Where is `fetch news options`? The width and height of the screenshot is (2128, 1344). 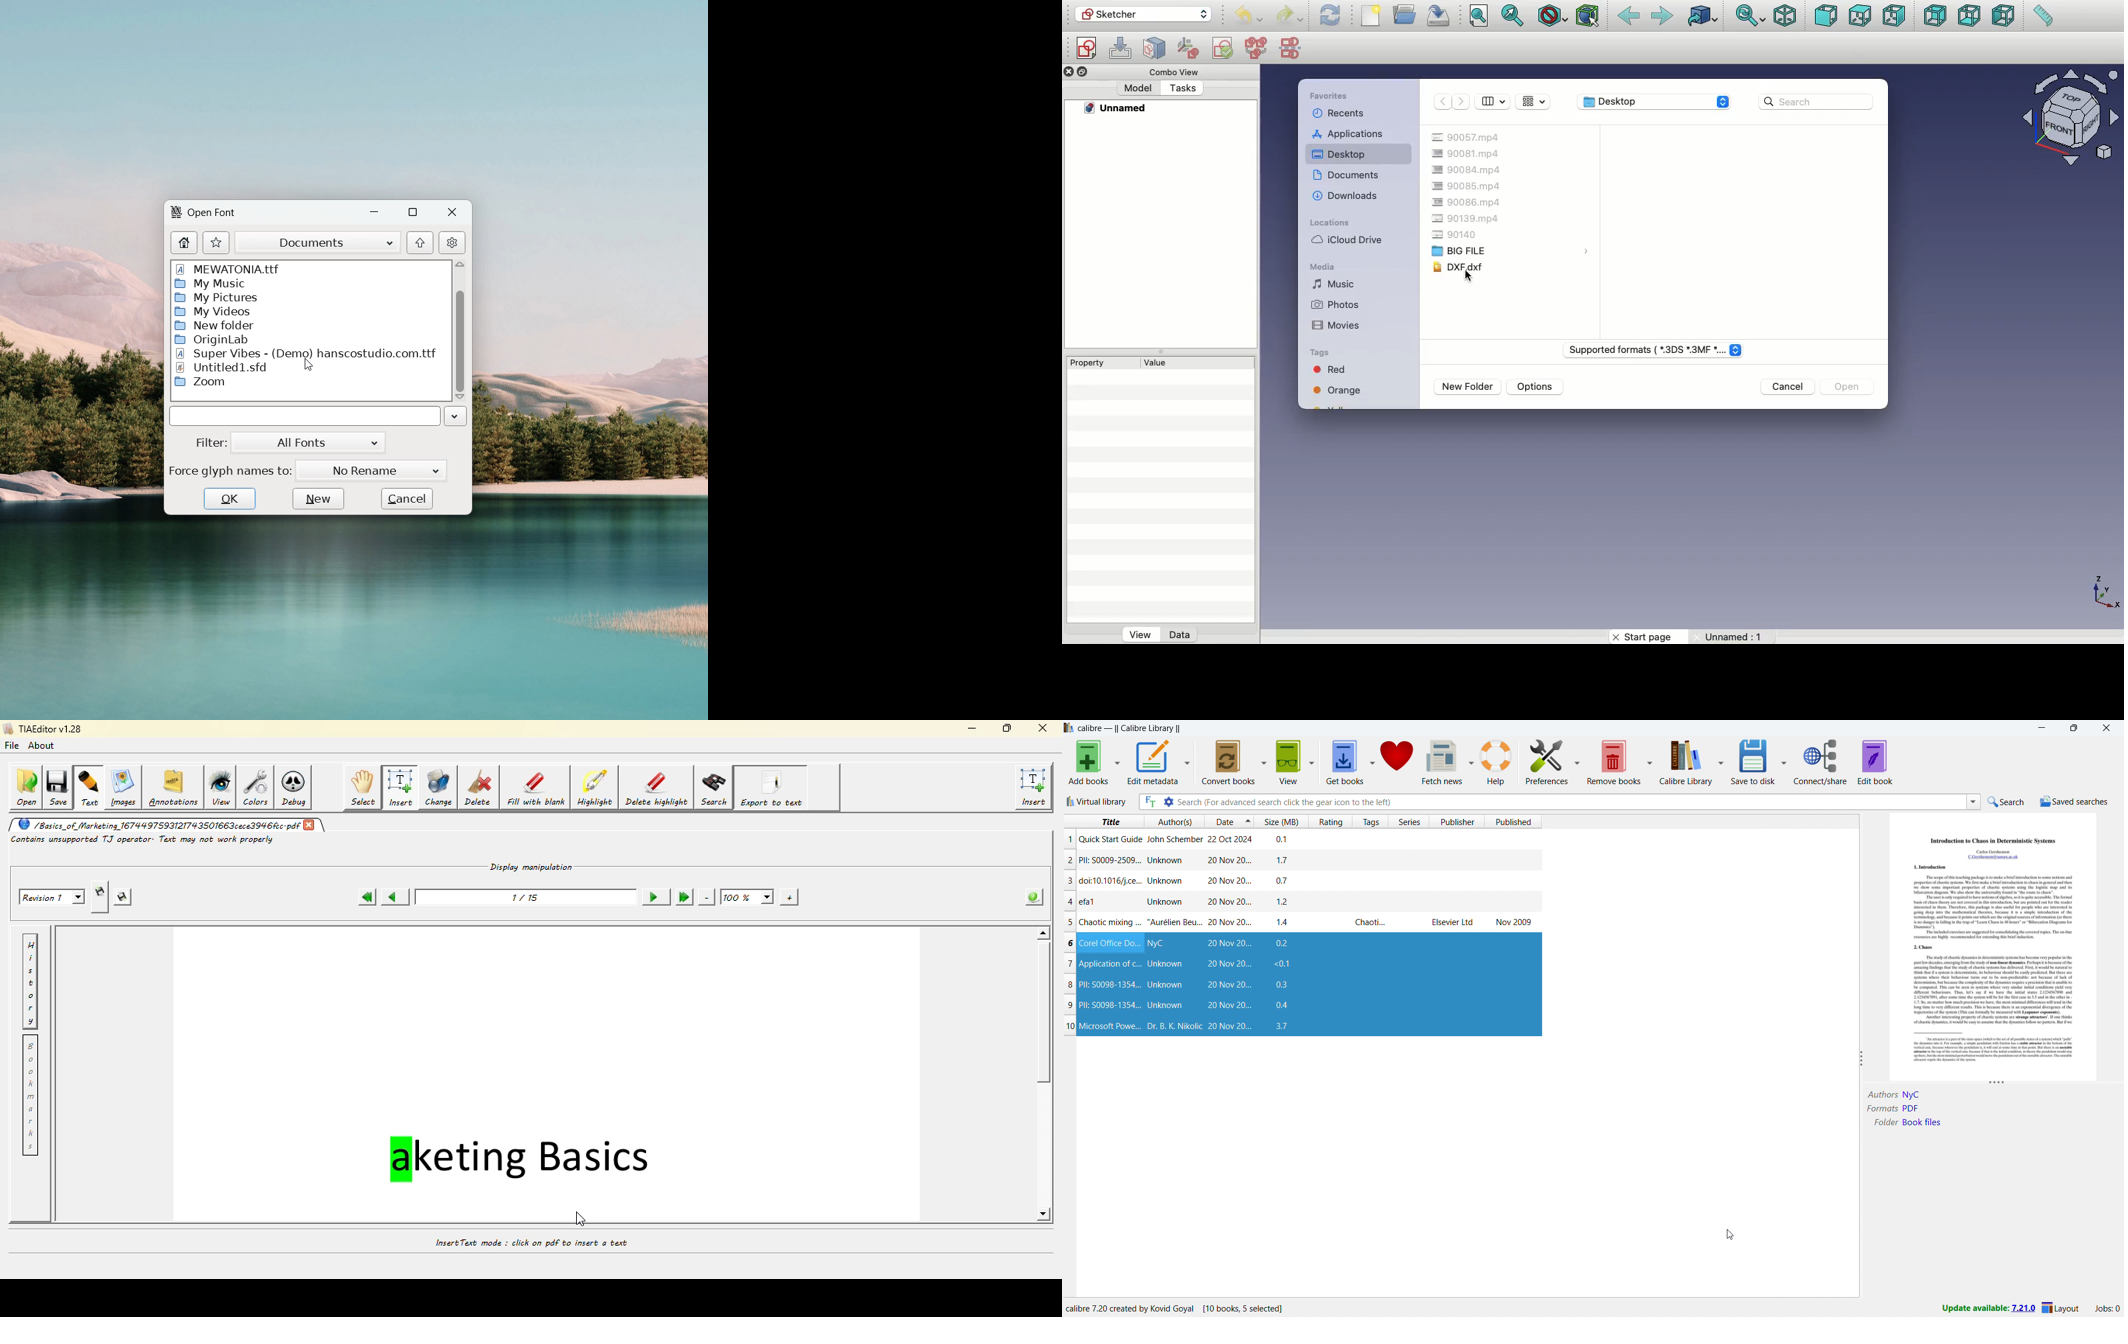
fetch news options is located at coordinates (1471, 763).